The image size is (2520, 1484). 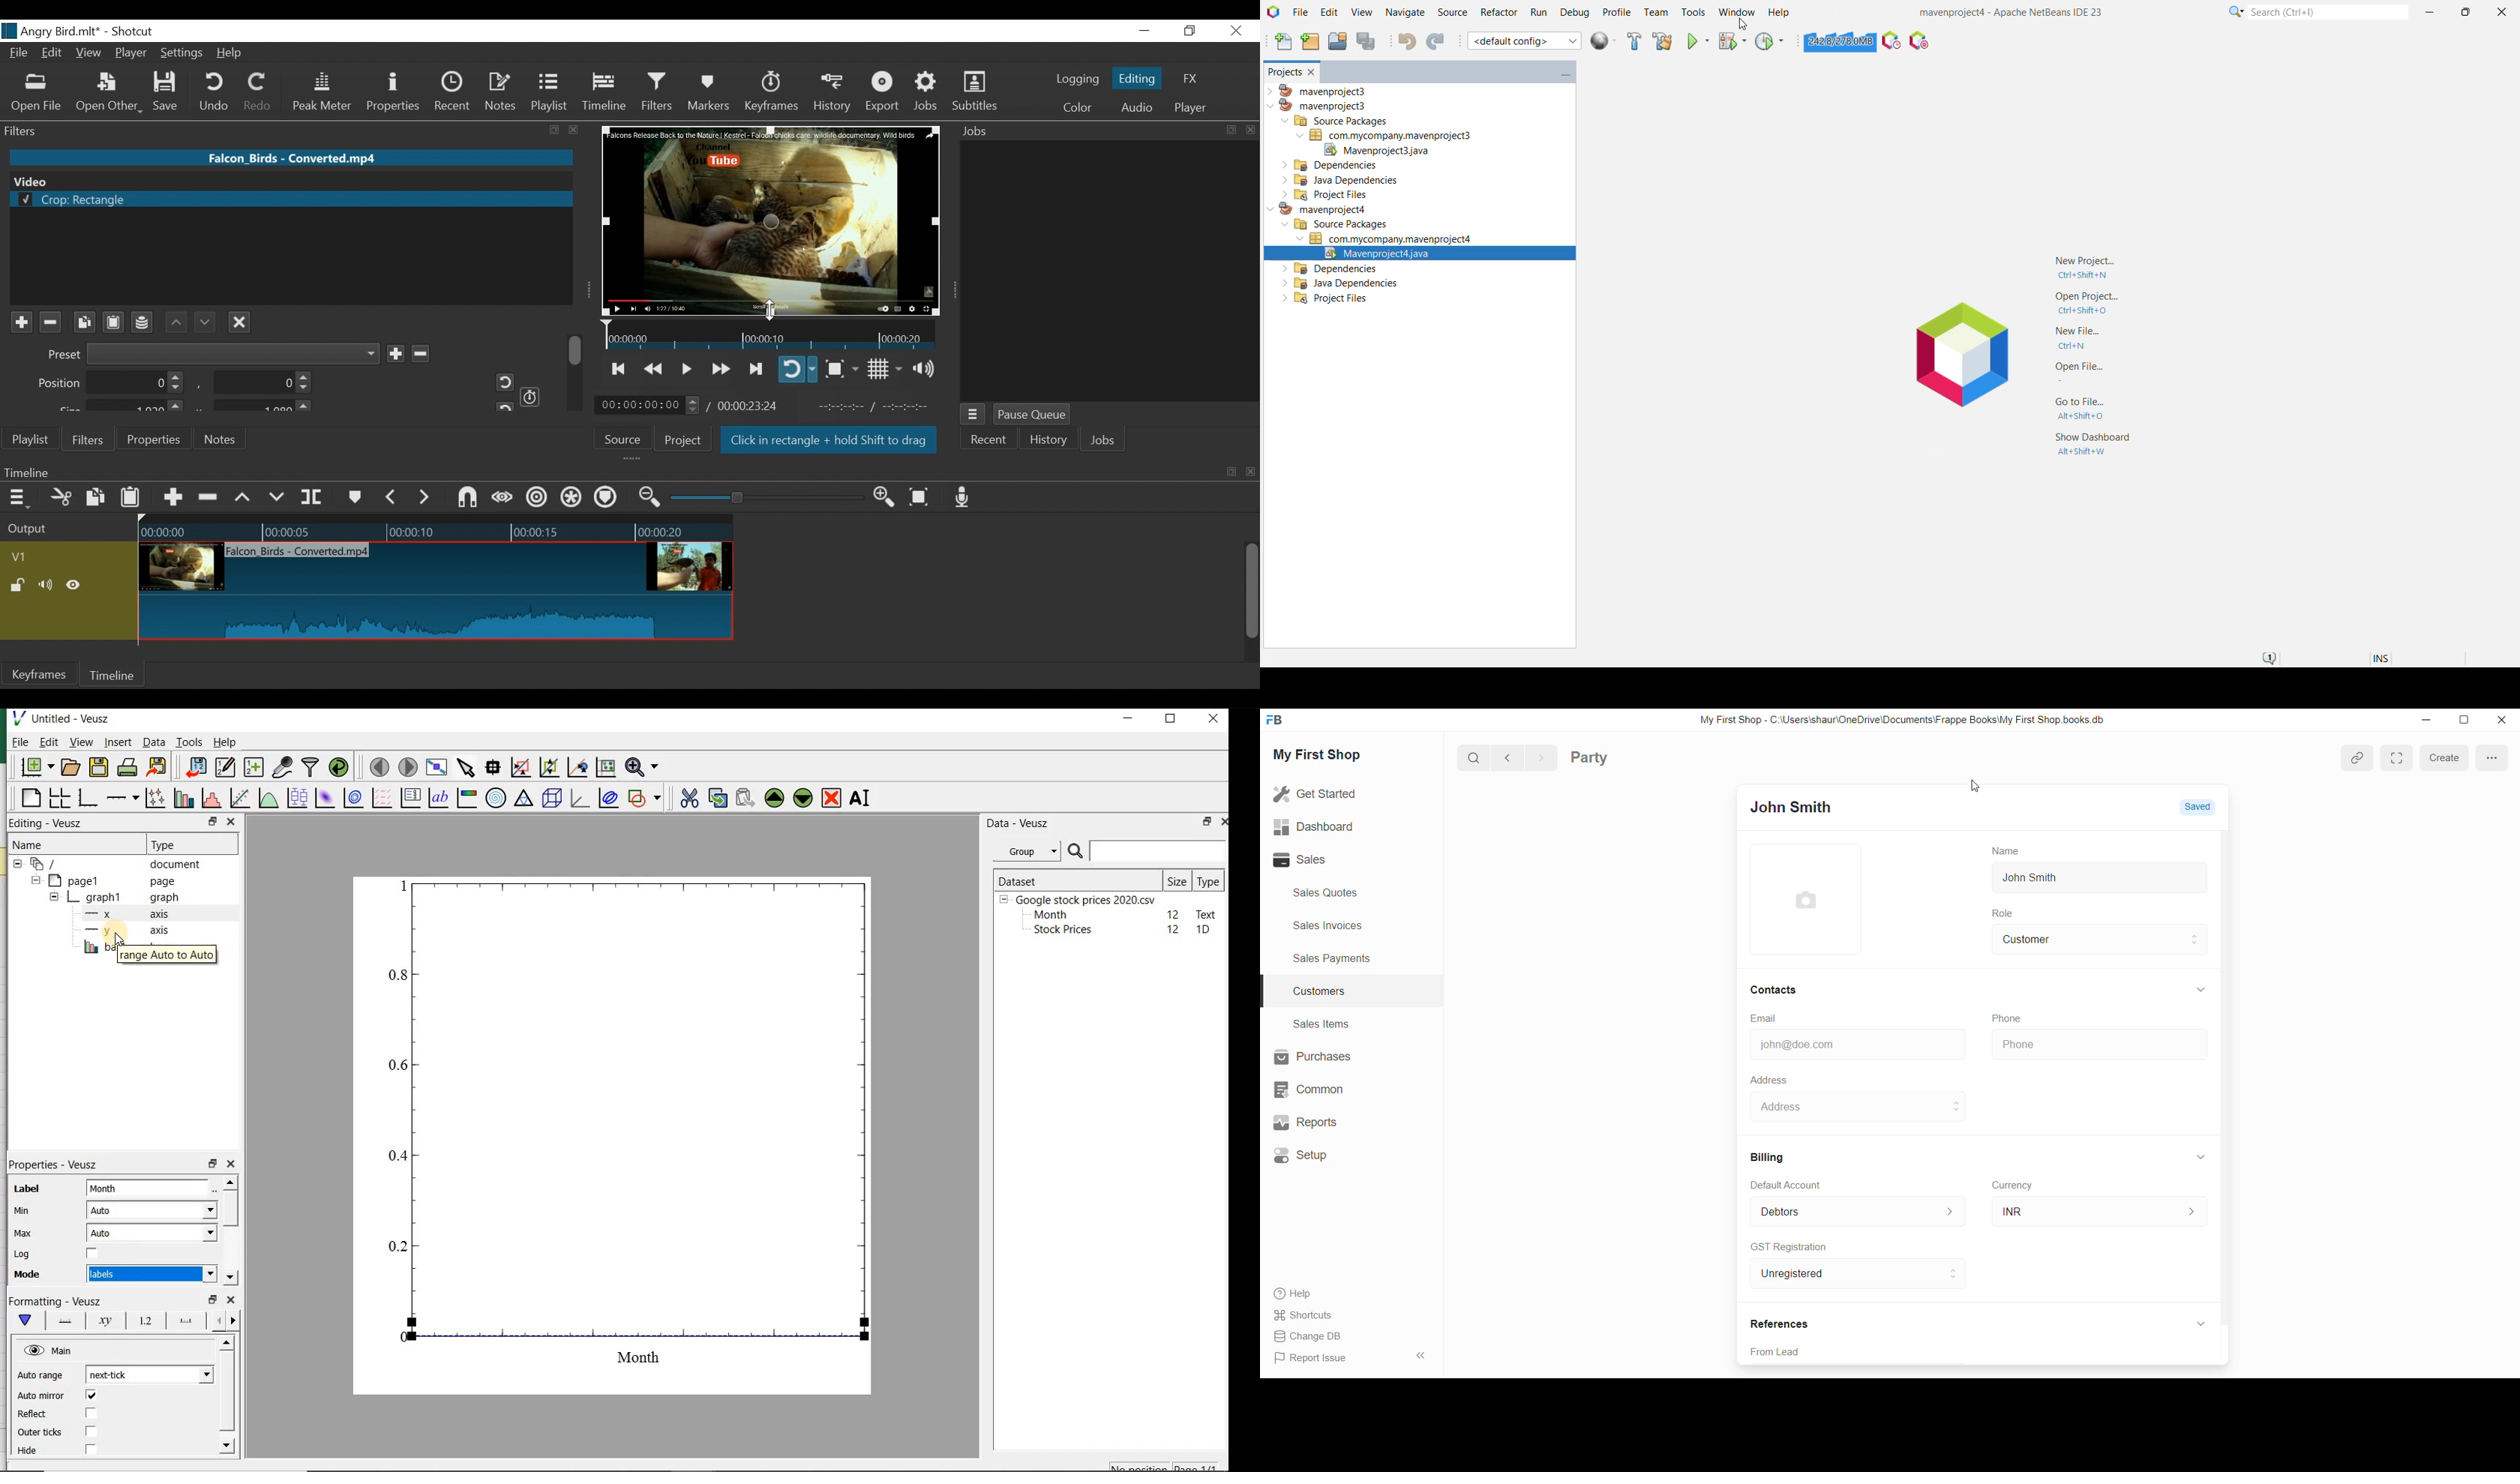 What do you see at coordinates (127, 769) in the screenshot?
I see `print the document` at bounding box center [127, 769].